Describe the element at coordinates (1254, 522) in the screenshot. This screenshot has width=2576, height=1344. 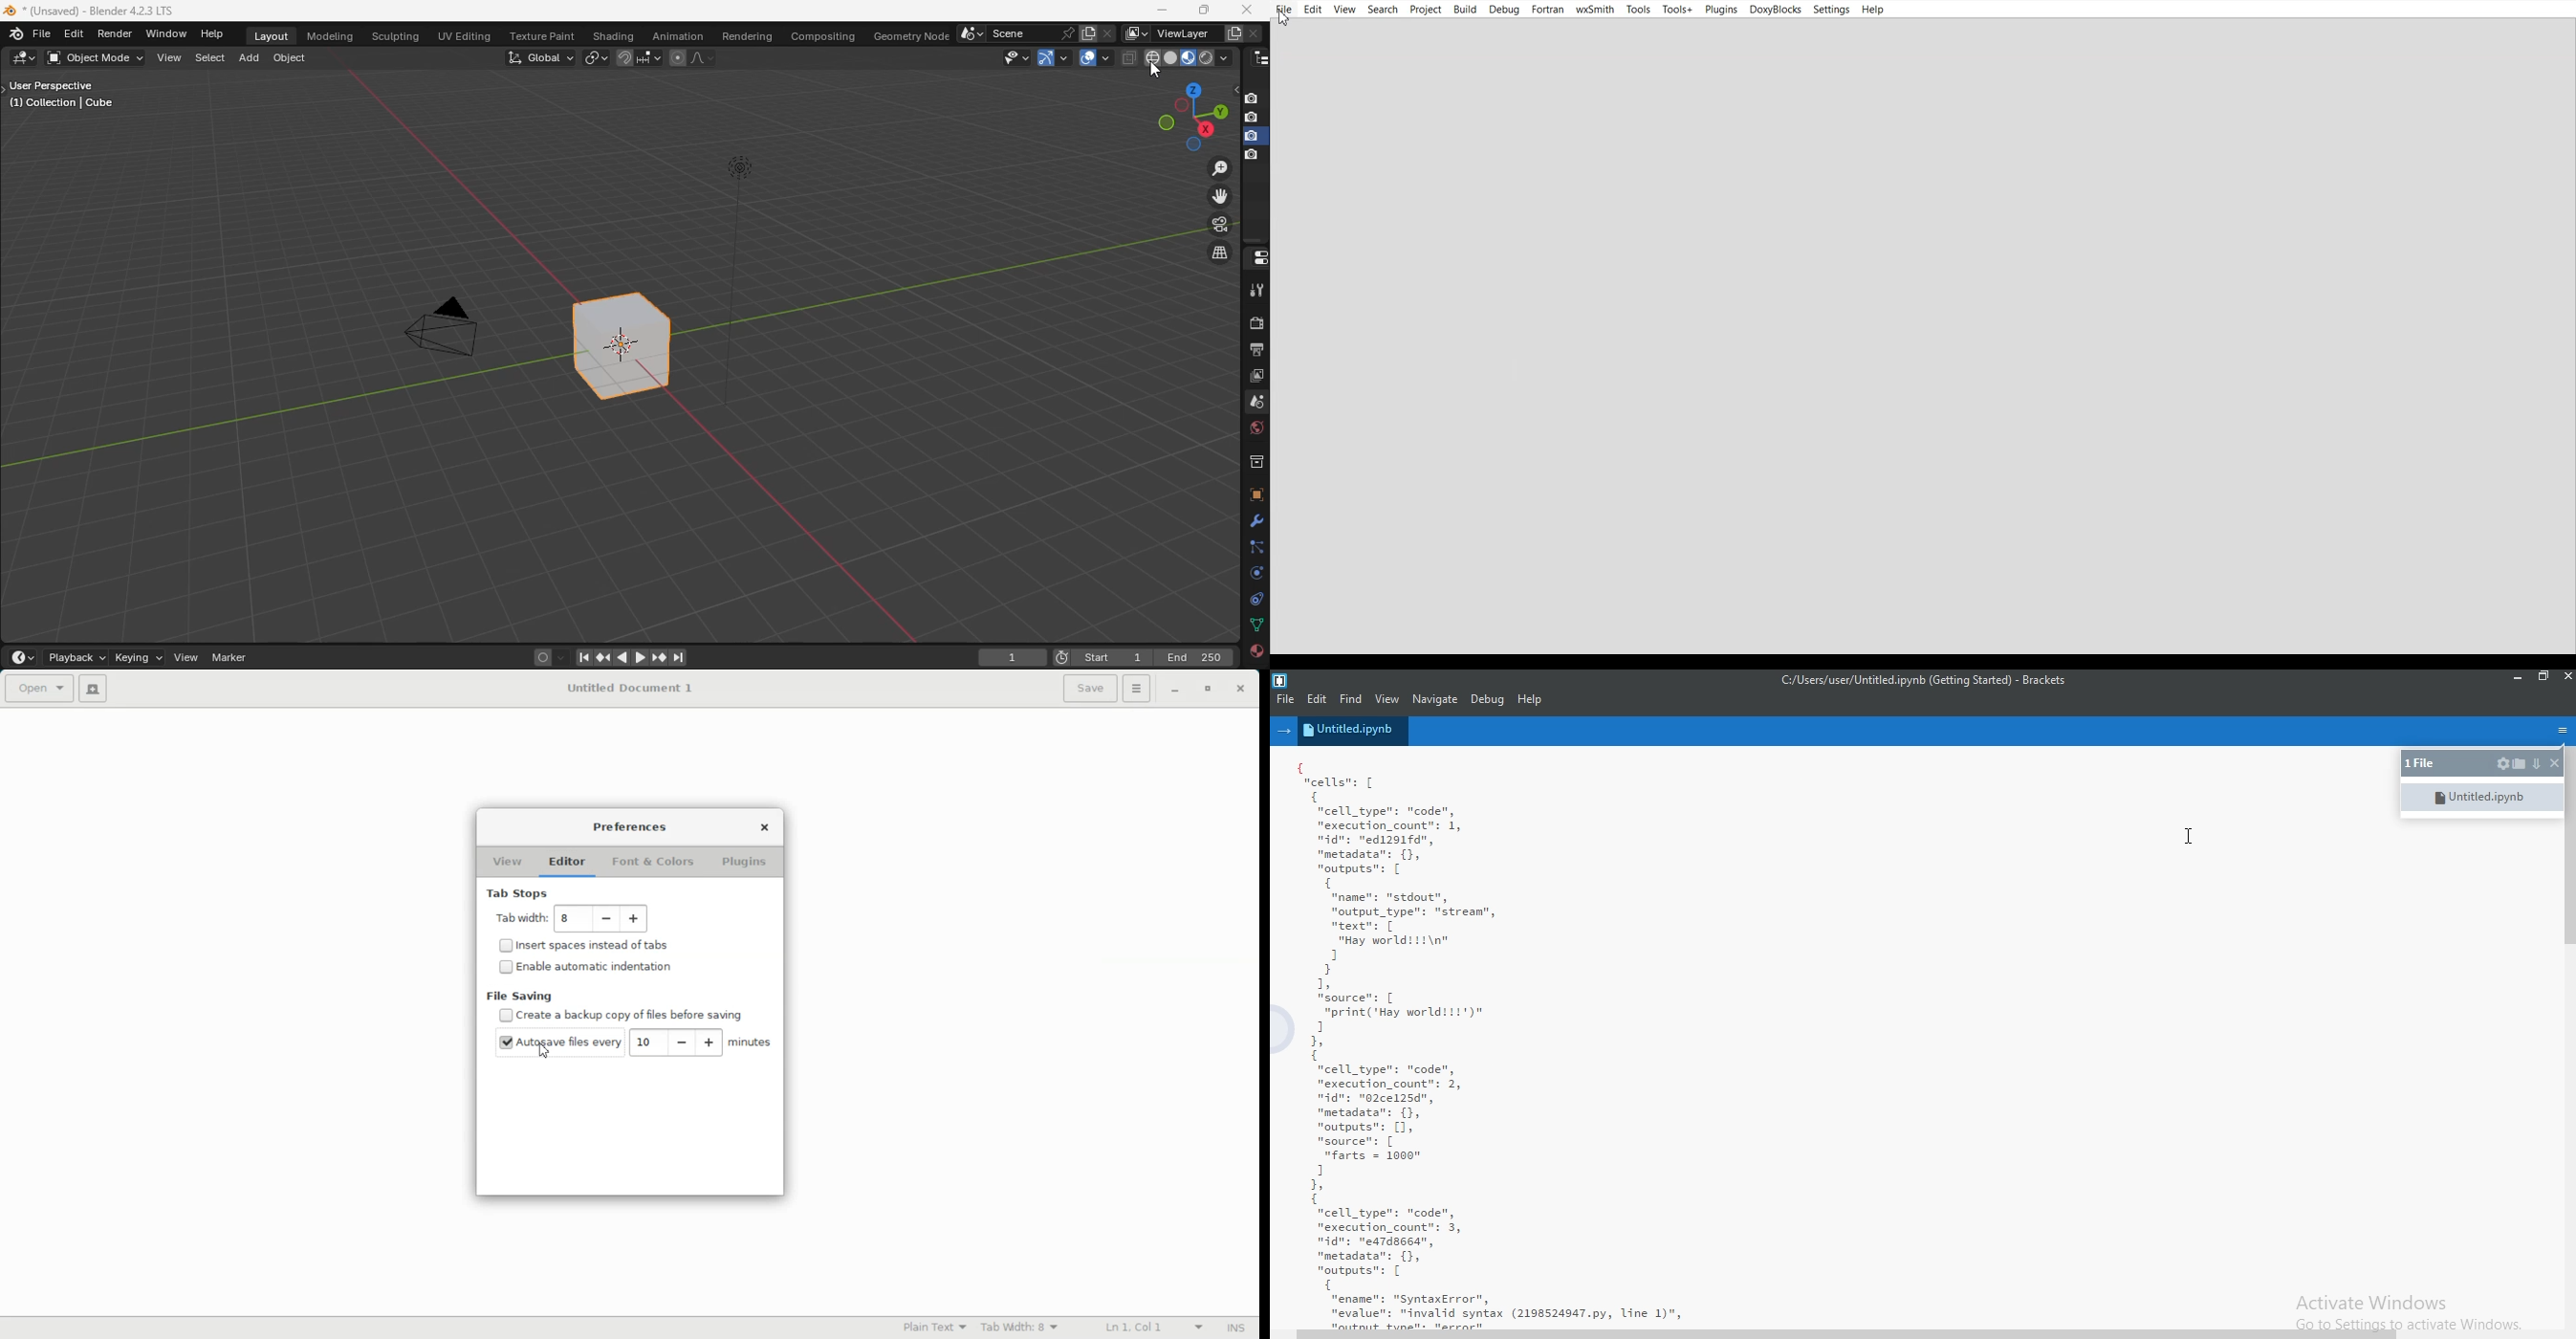
I see `setting` at that location.